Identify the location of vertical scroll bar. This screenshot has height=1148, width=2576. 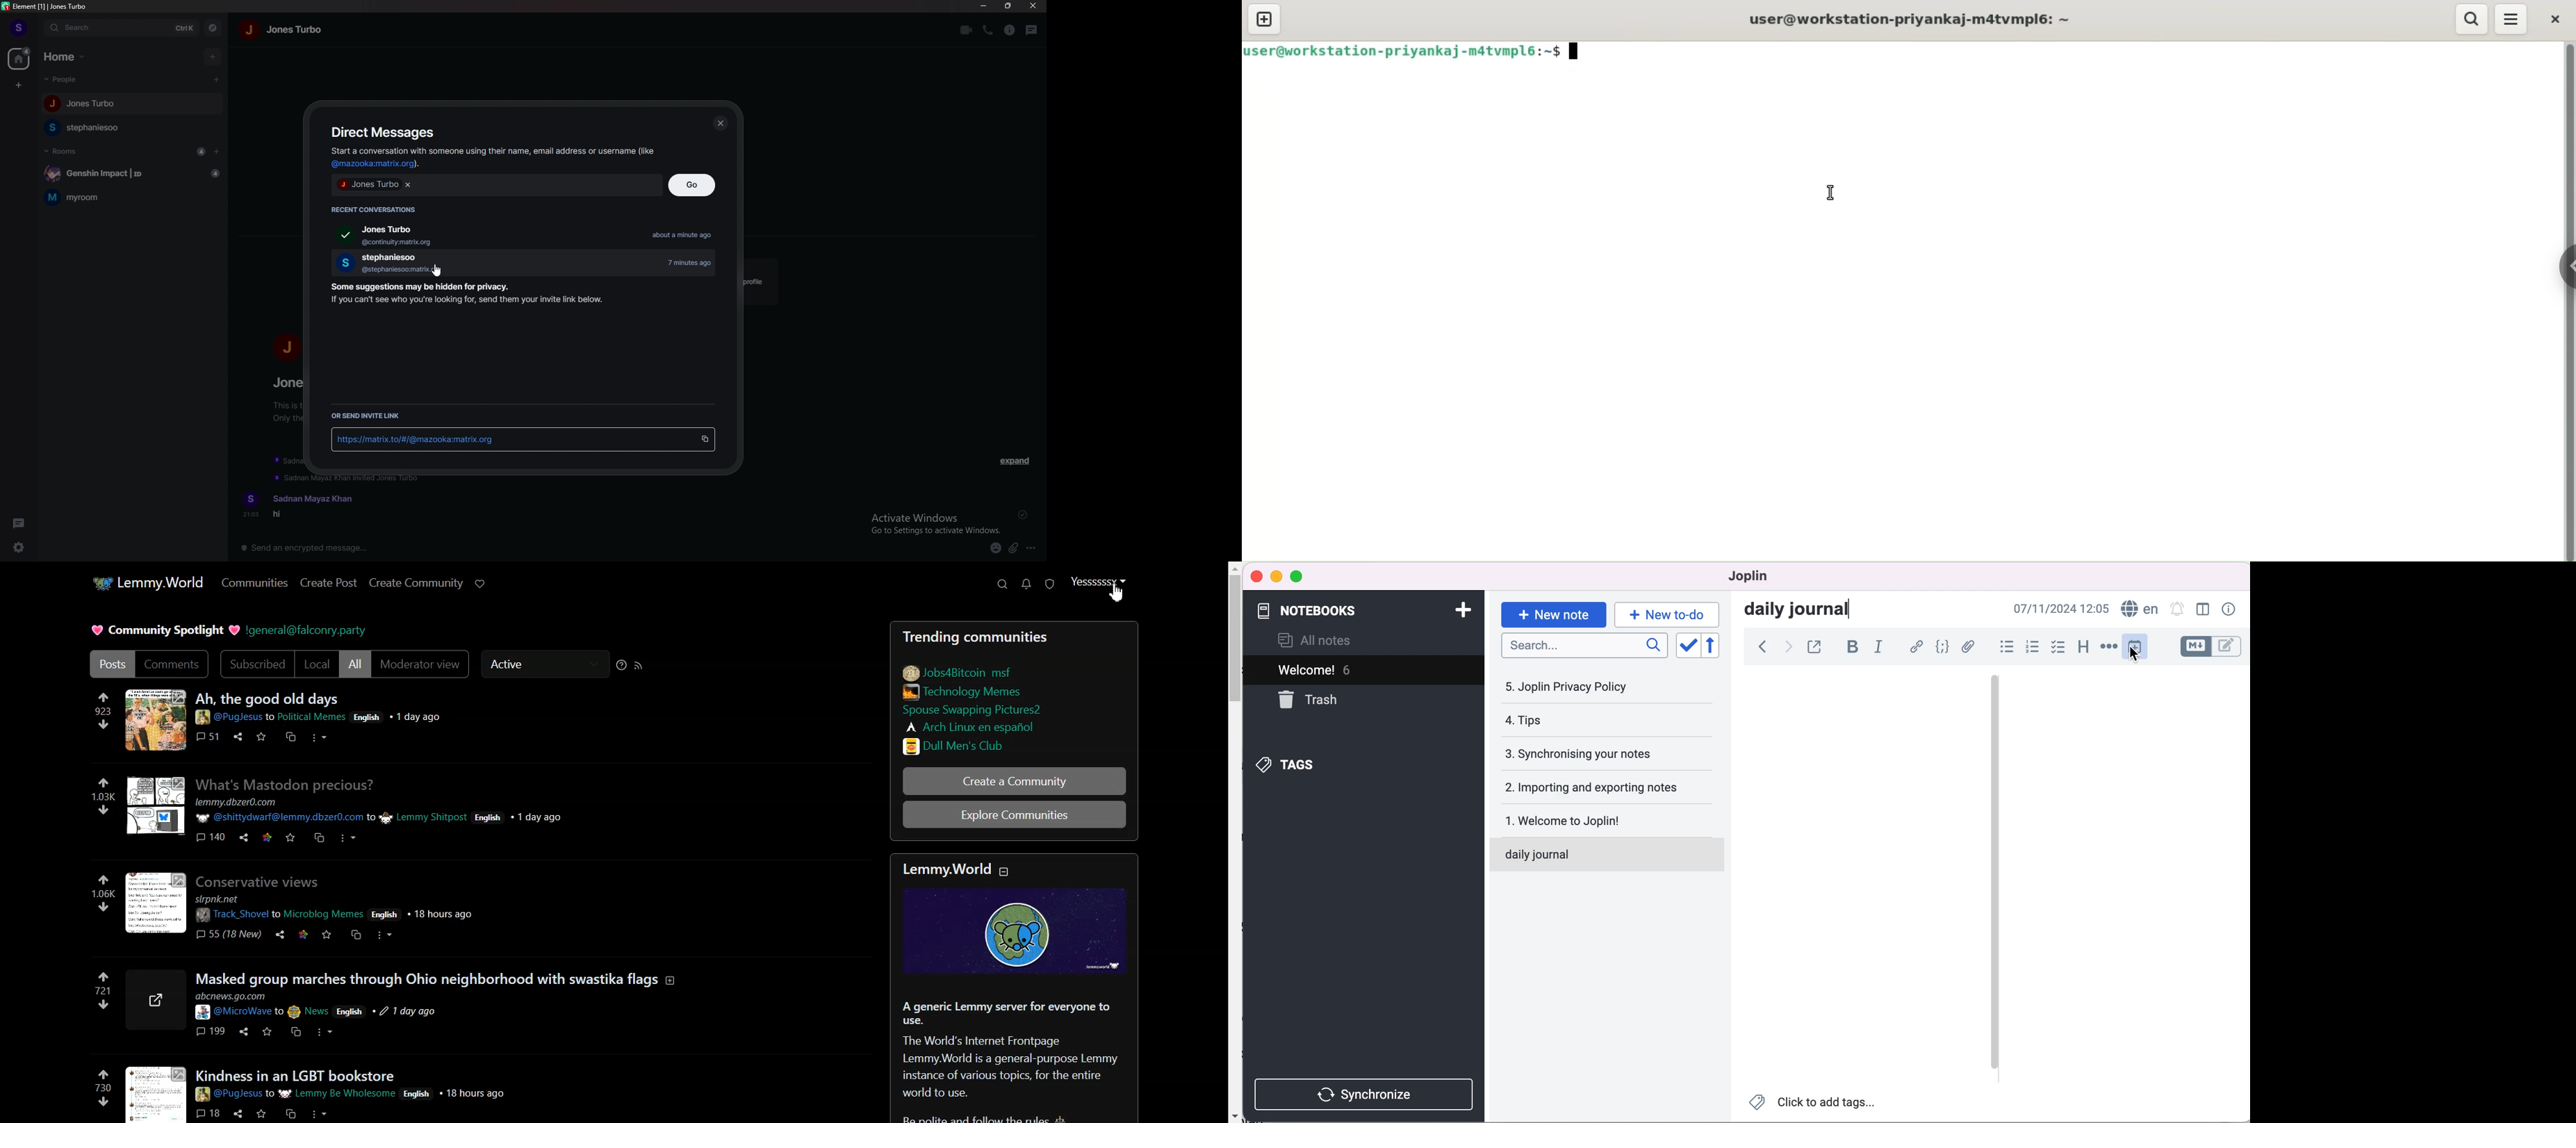
(2568, 301).